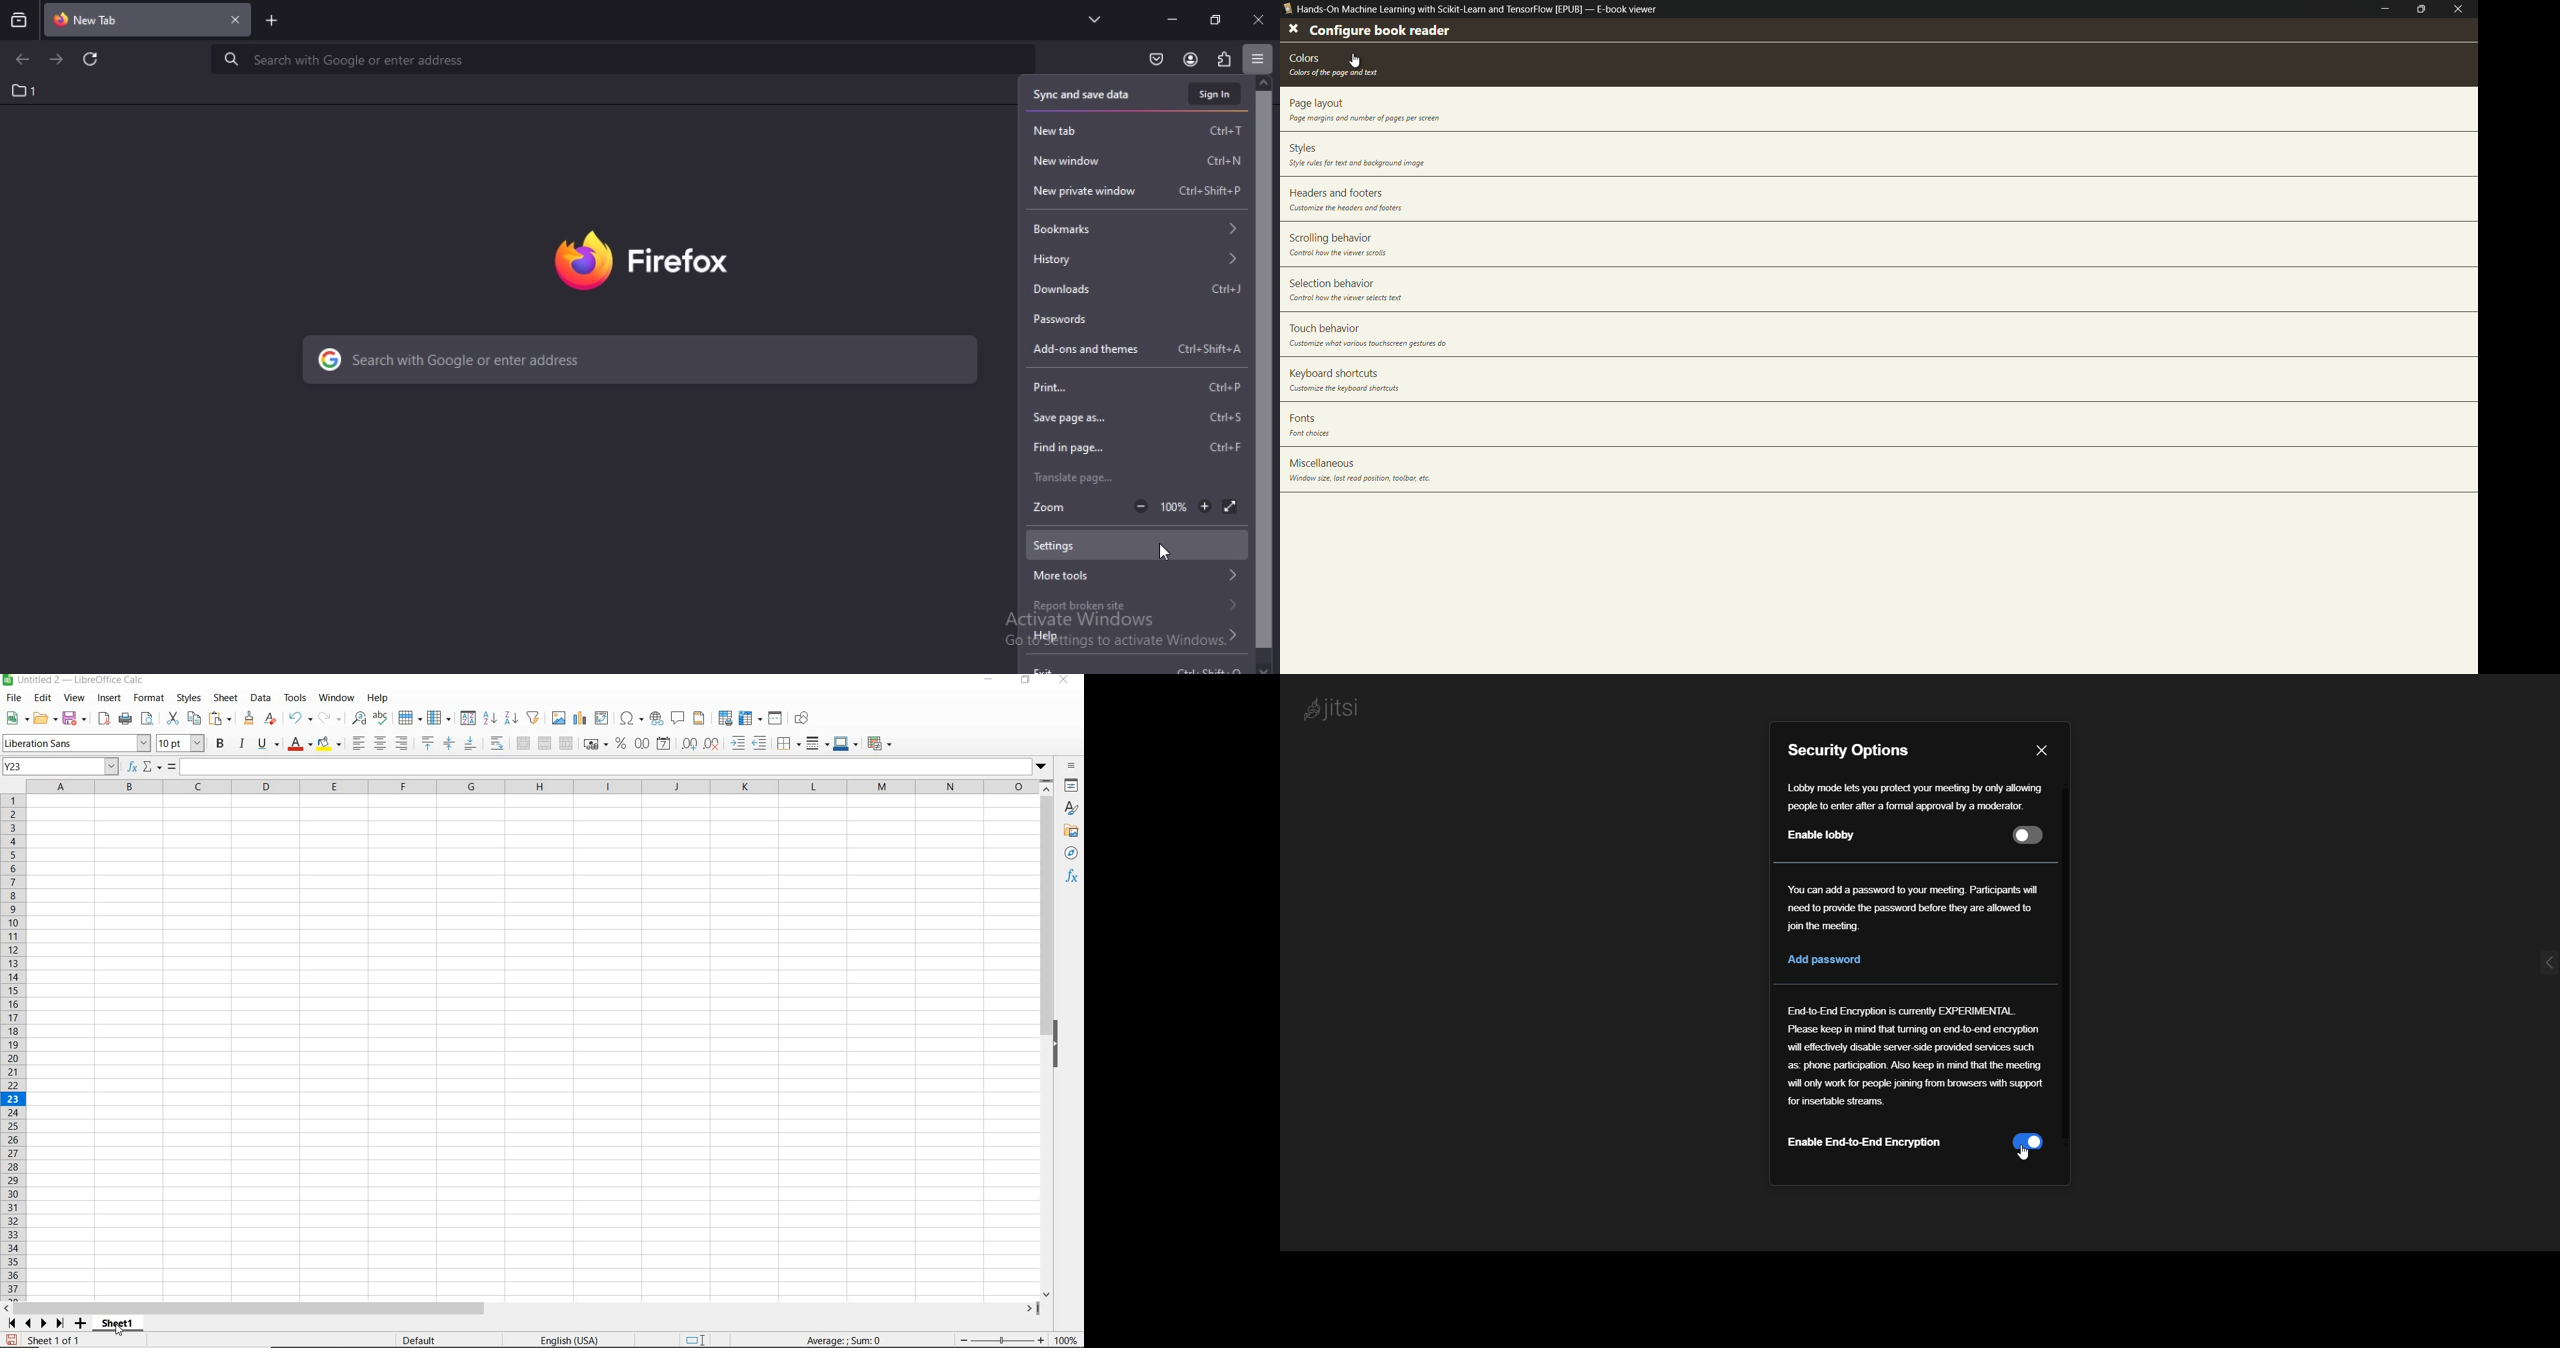 This screenshot has width=2576, height=1372. What do you see at coordinates (1086, 476) in the screenshot?
I see `translate page..` at bounding box center [1086, 476].